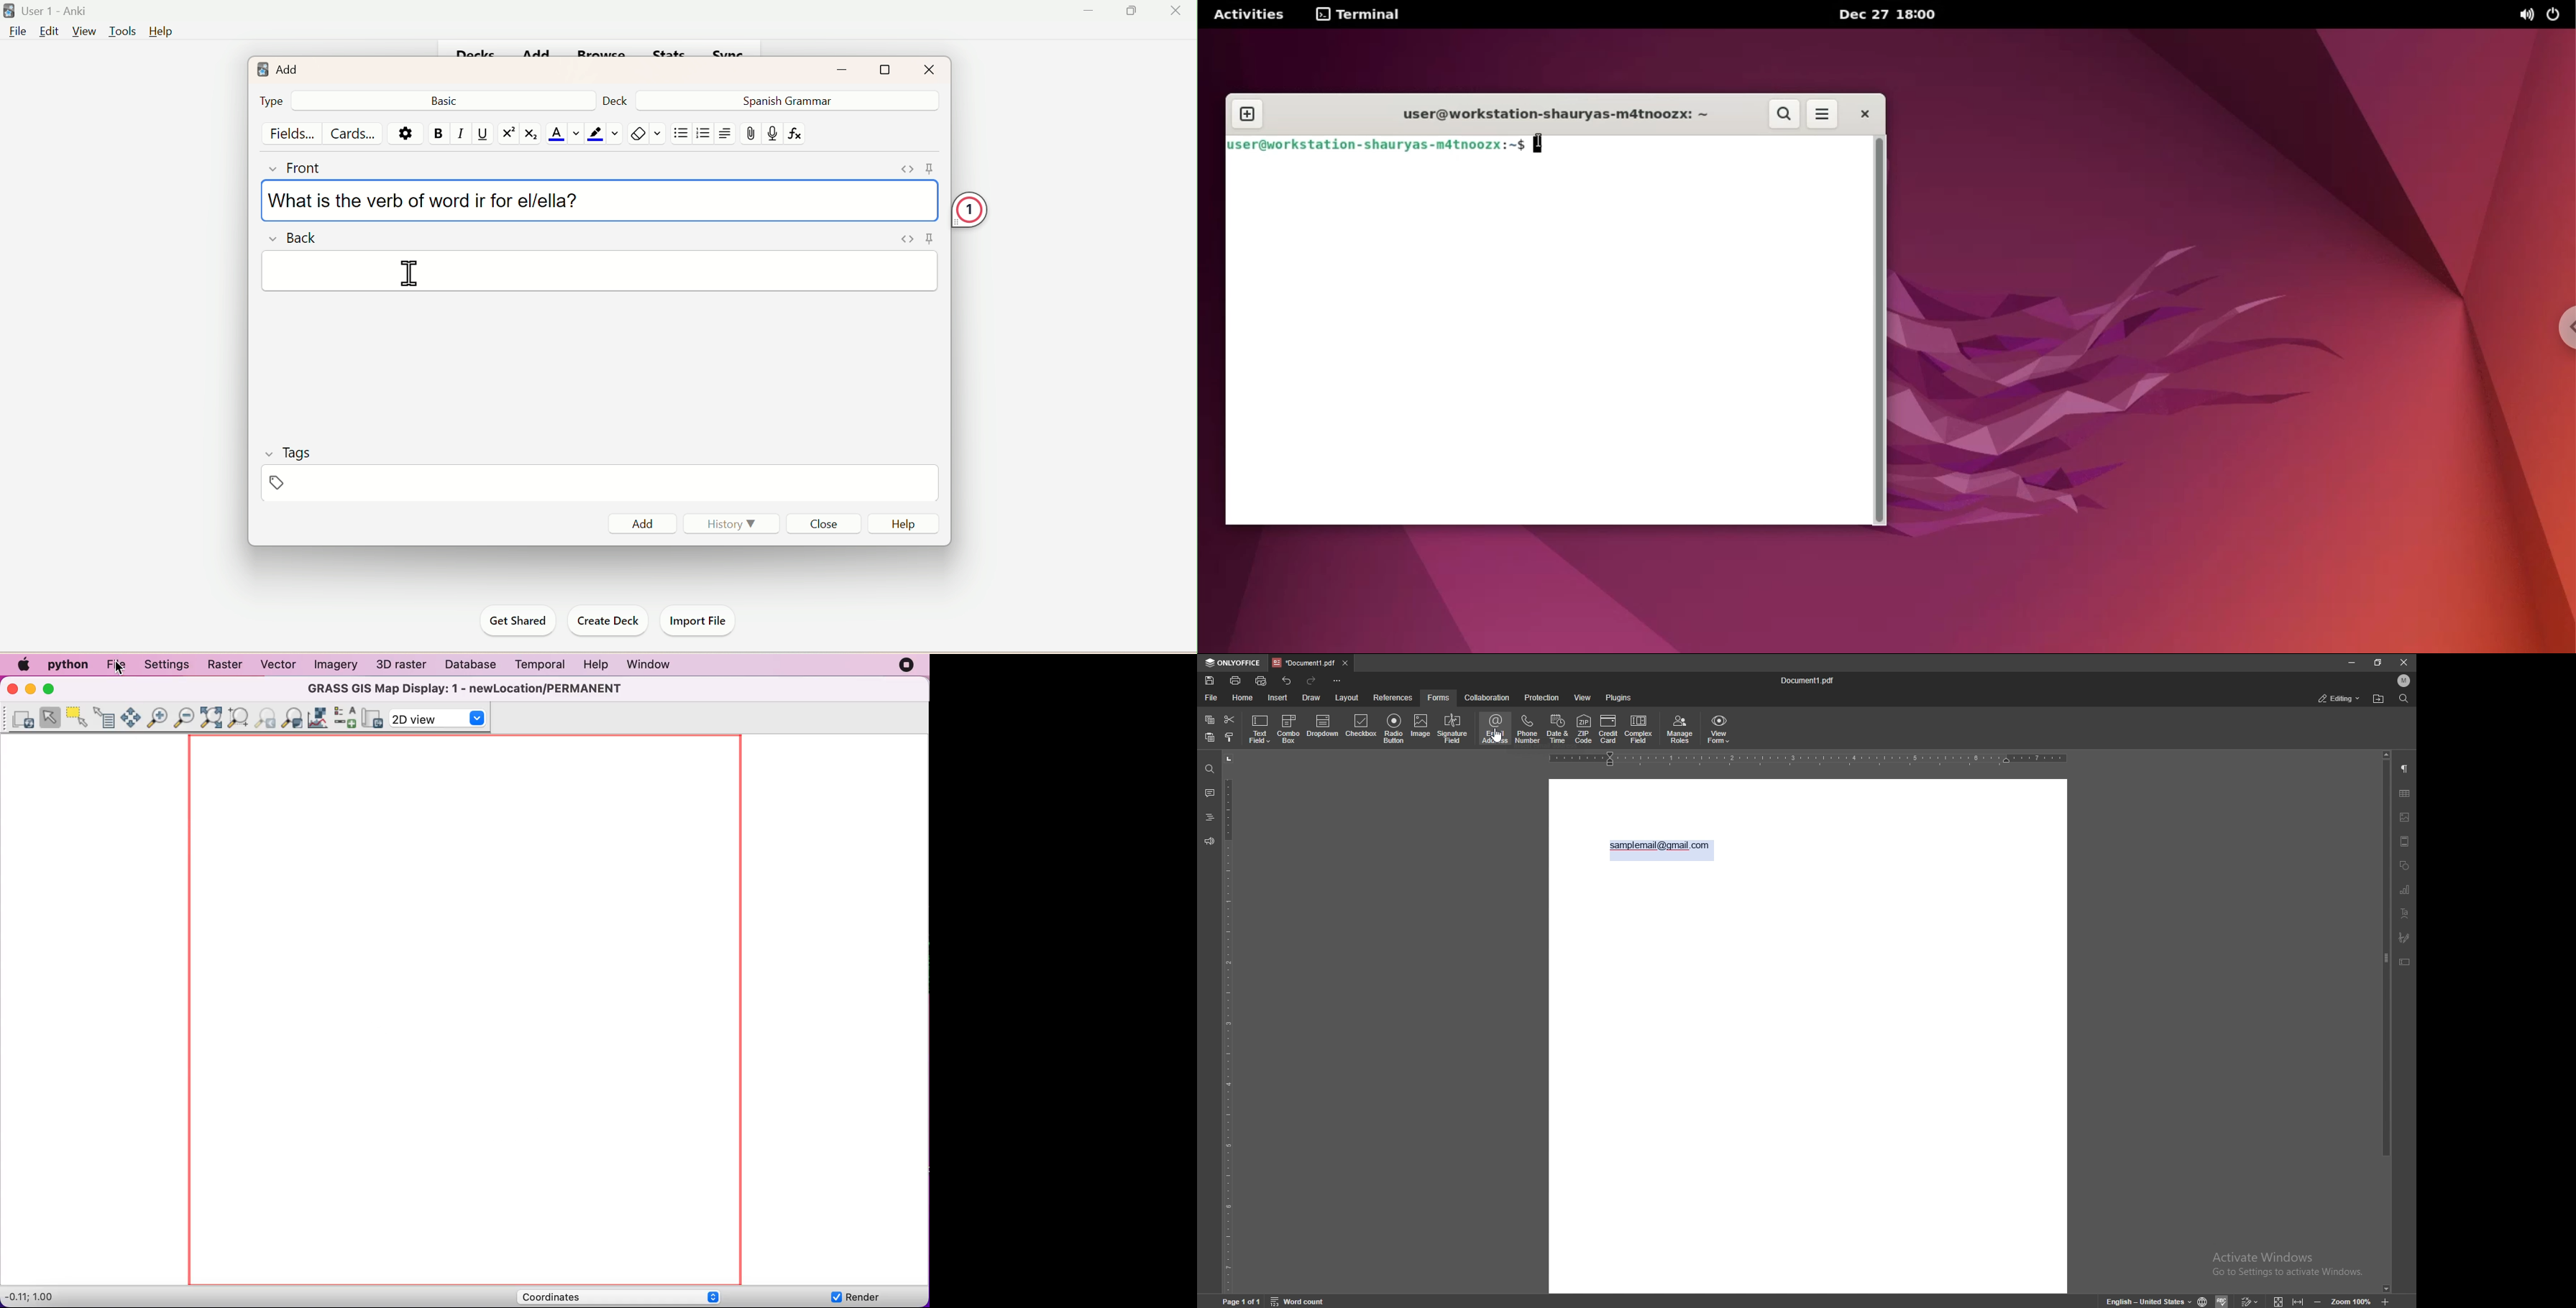 This screenshot has height=1316, width=2576. What do you see at coordinates (2403, 698) in the screenshot?
I see `find` at bounding box center [2403, 698].